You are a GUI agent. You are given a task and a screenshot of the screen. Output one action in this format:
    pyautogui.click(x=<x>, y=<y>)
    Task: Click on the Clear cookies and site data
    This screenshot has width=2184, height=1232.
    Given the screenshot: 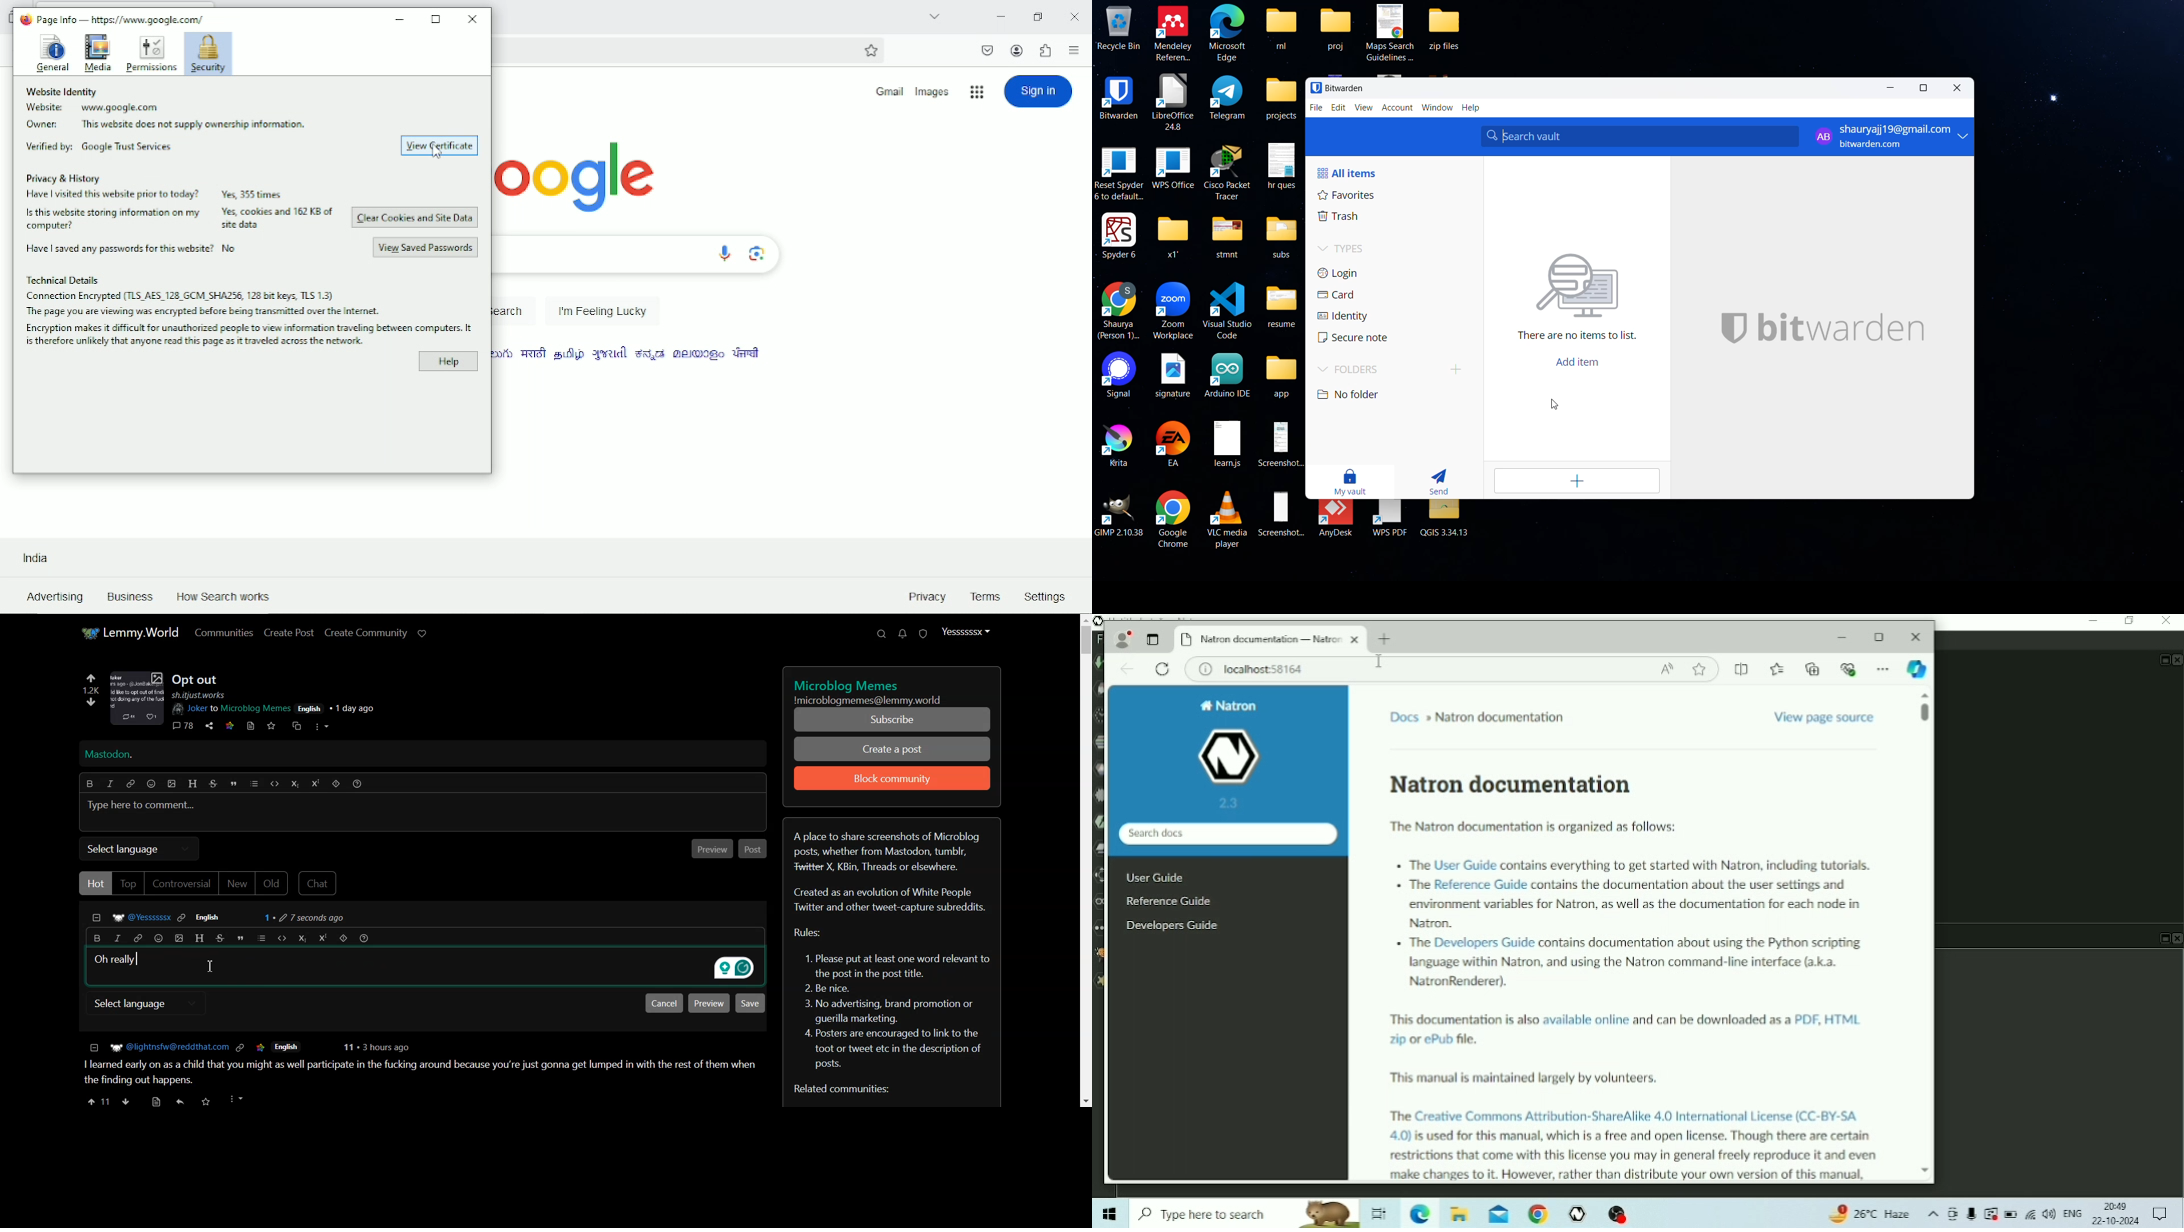 What is the action you would take?
    pyautogui.click(x=414, y=217)
    